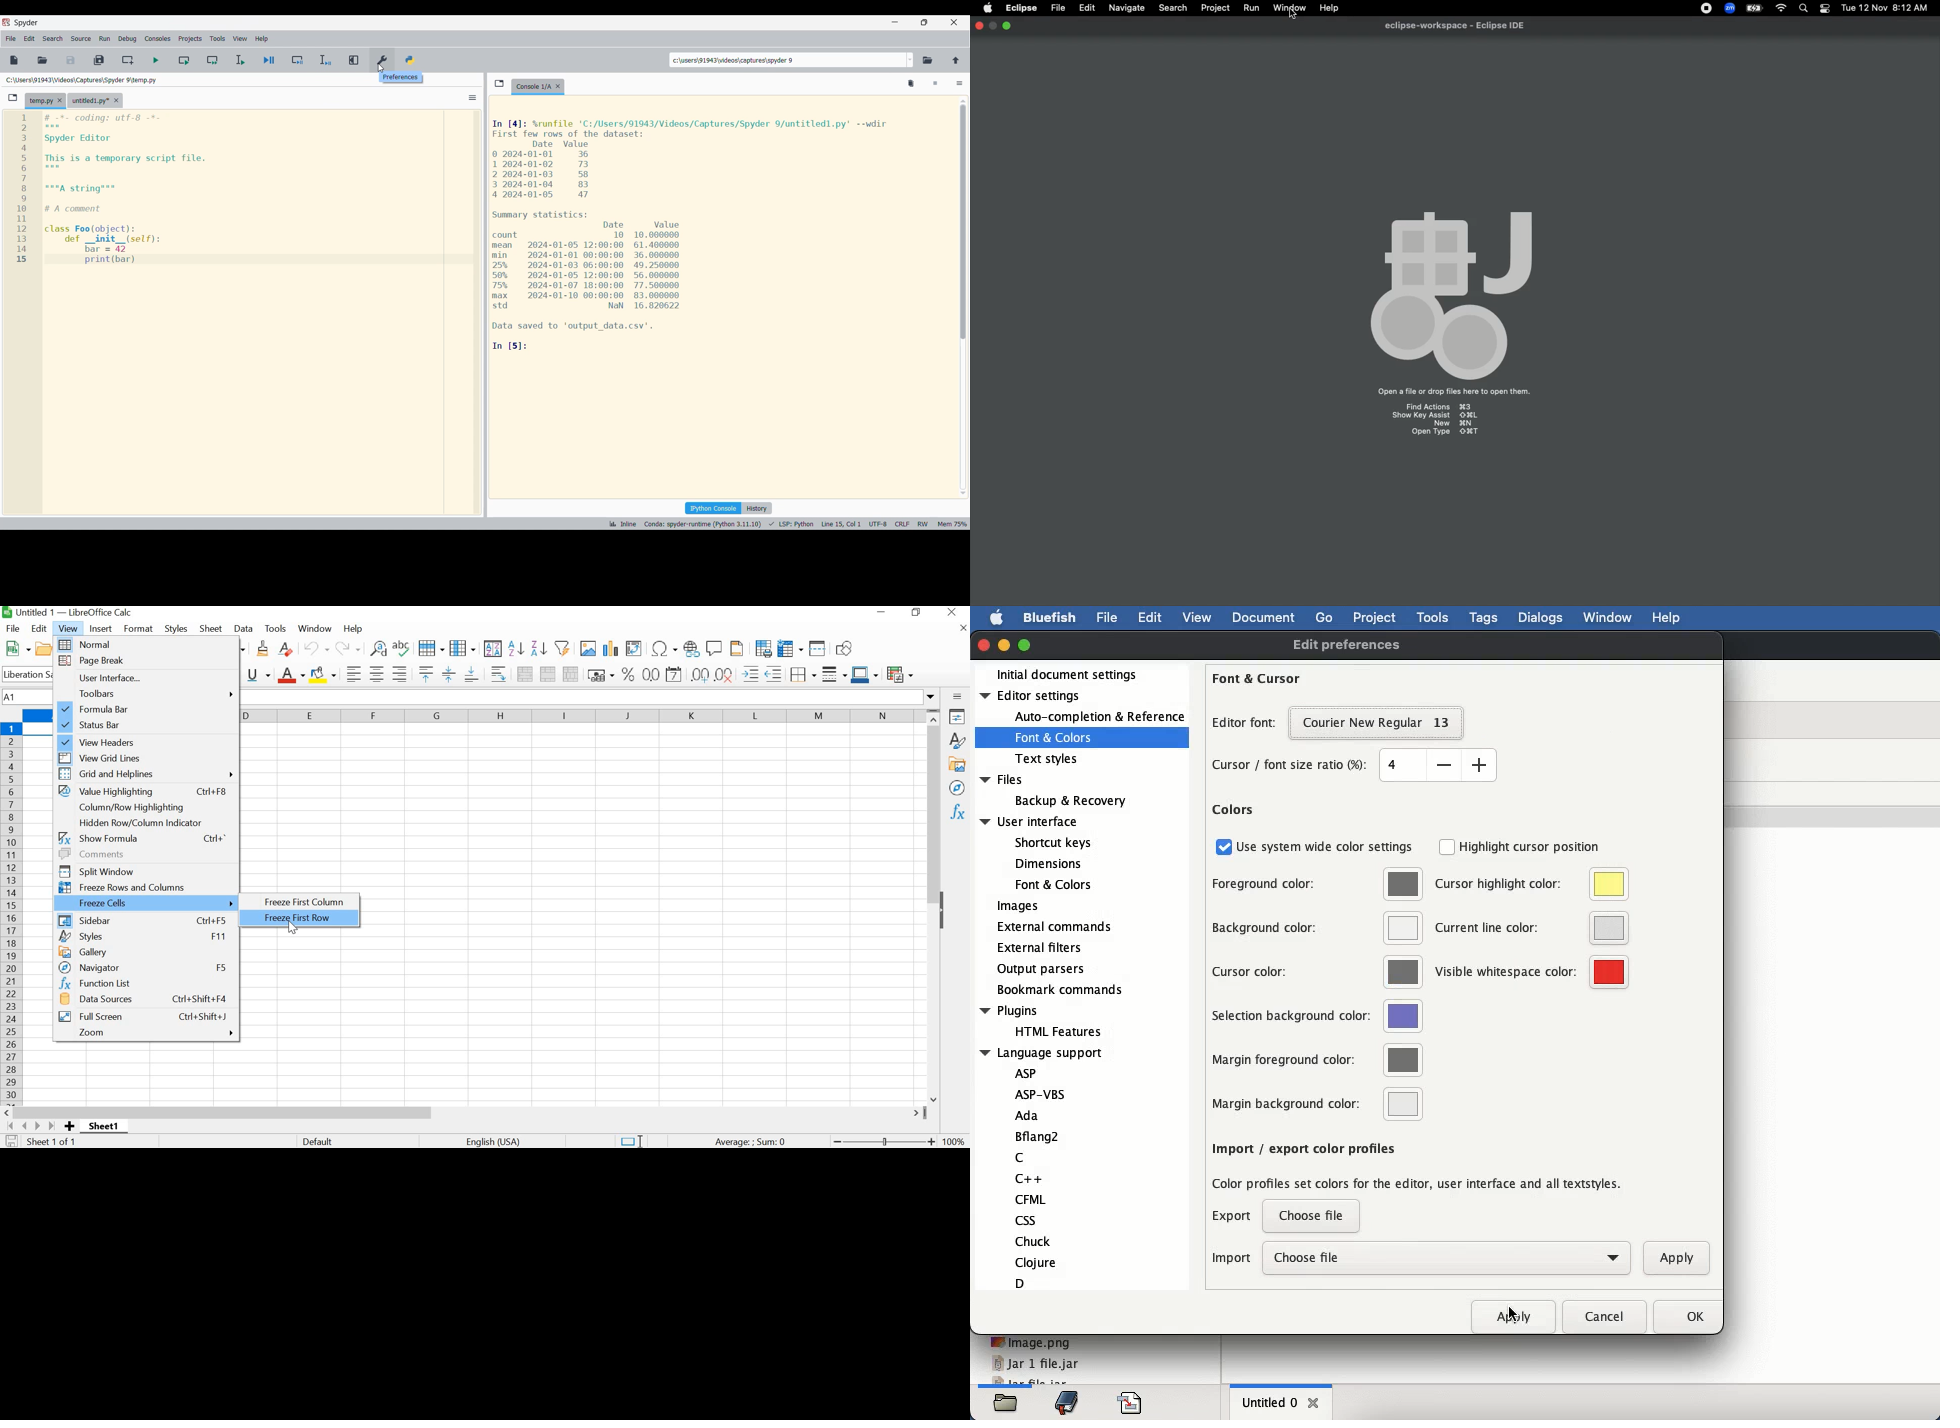 The image size is (1960, 1428). I want to click on apply, so click(1671, 1256).